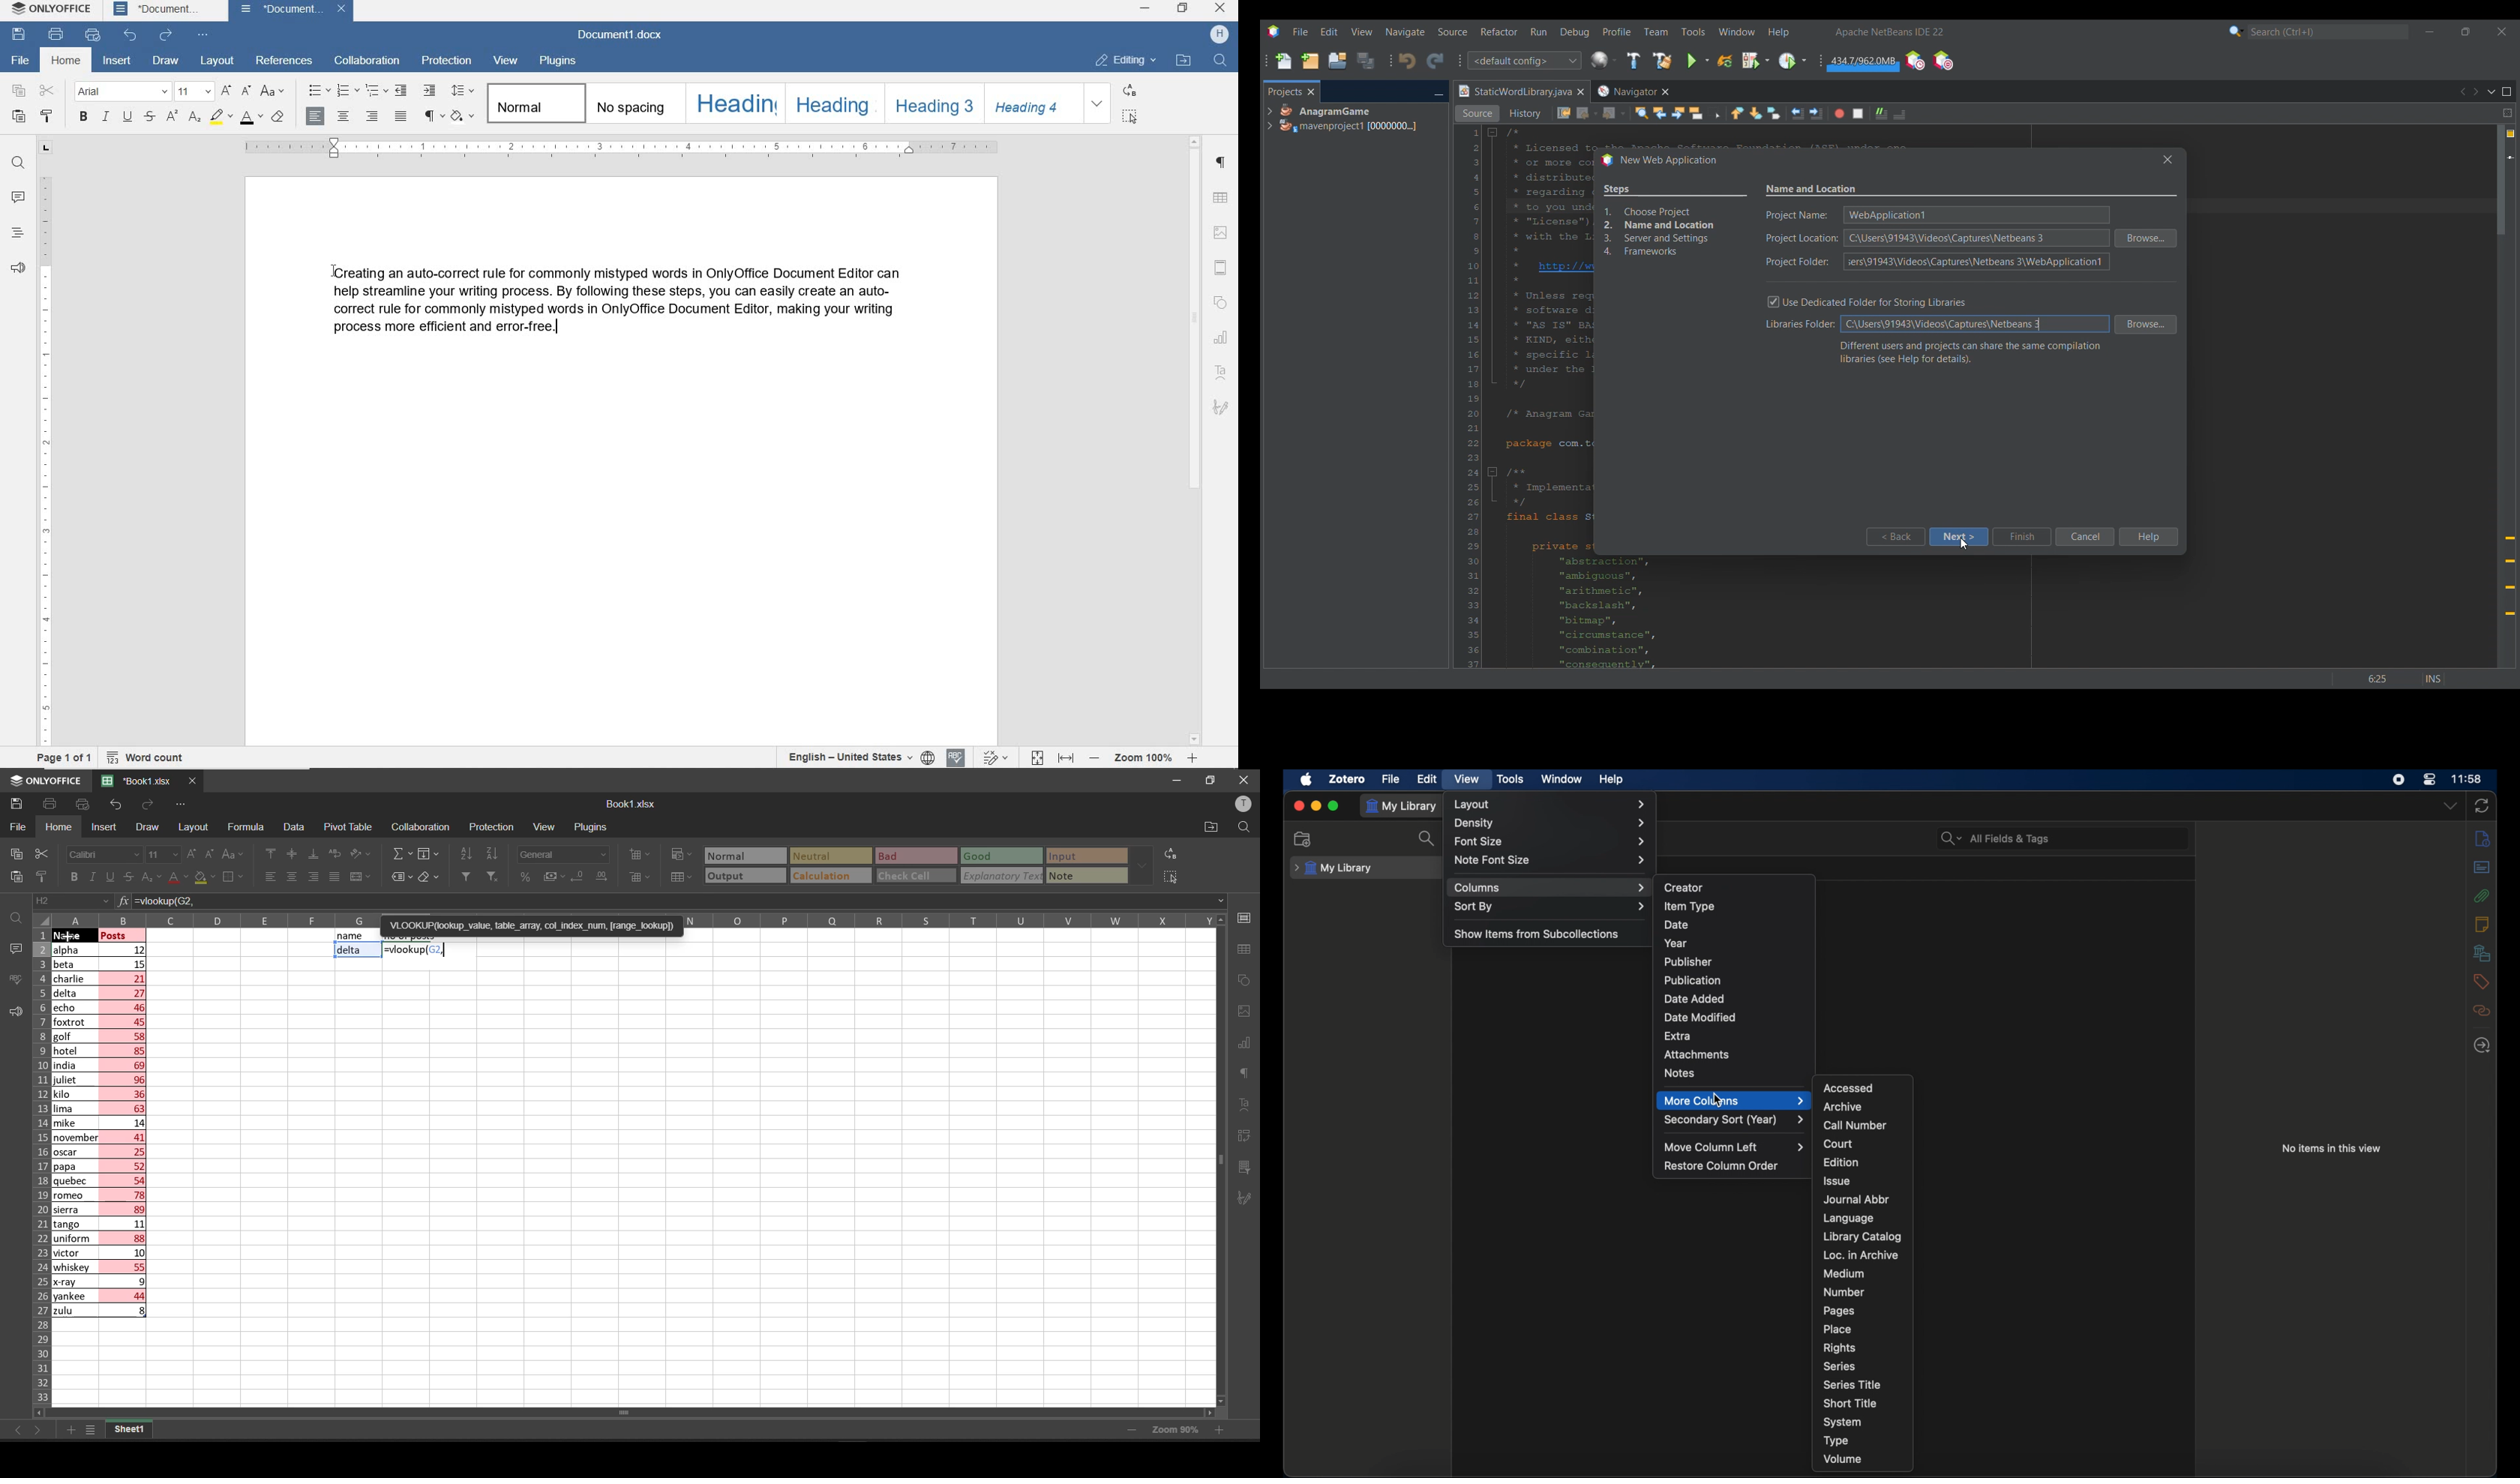 Image resolution: width=2520 pixels, height=1484 pixels. I want to click on fill, so click(430, 855).